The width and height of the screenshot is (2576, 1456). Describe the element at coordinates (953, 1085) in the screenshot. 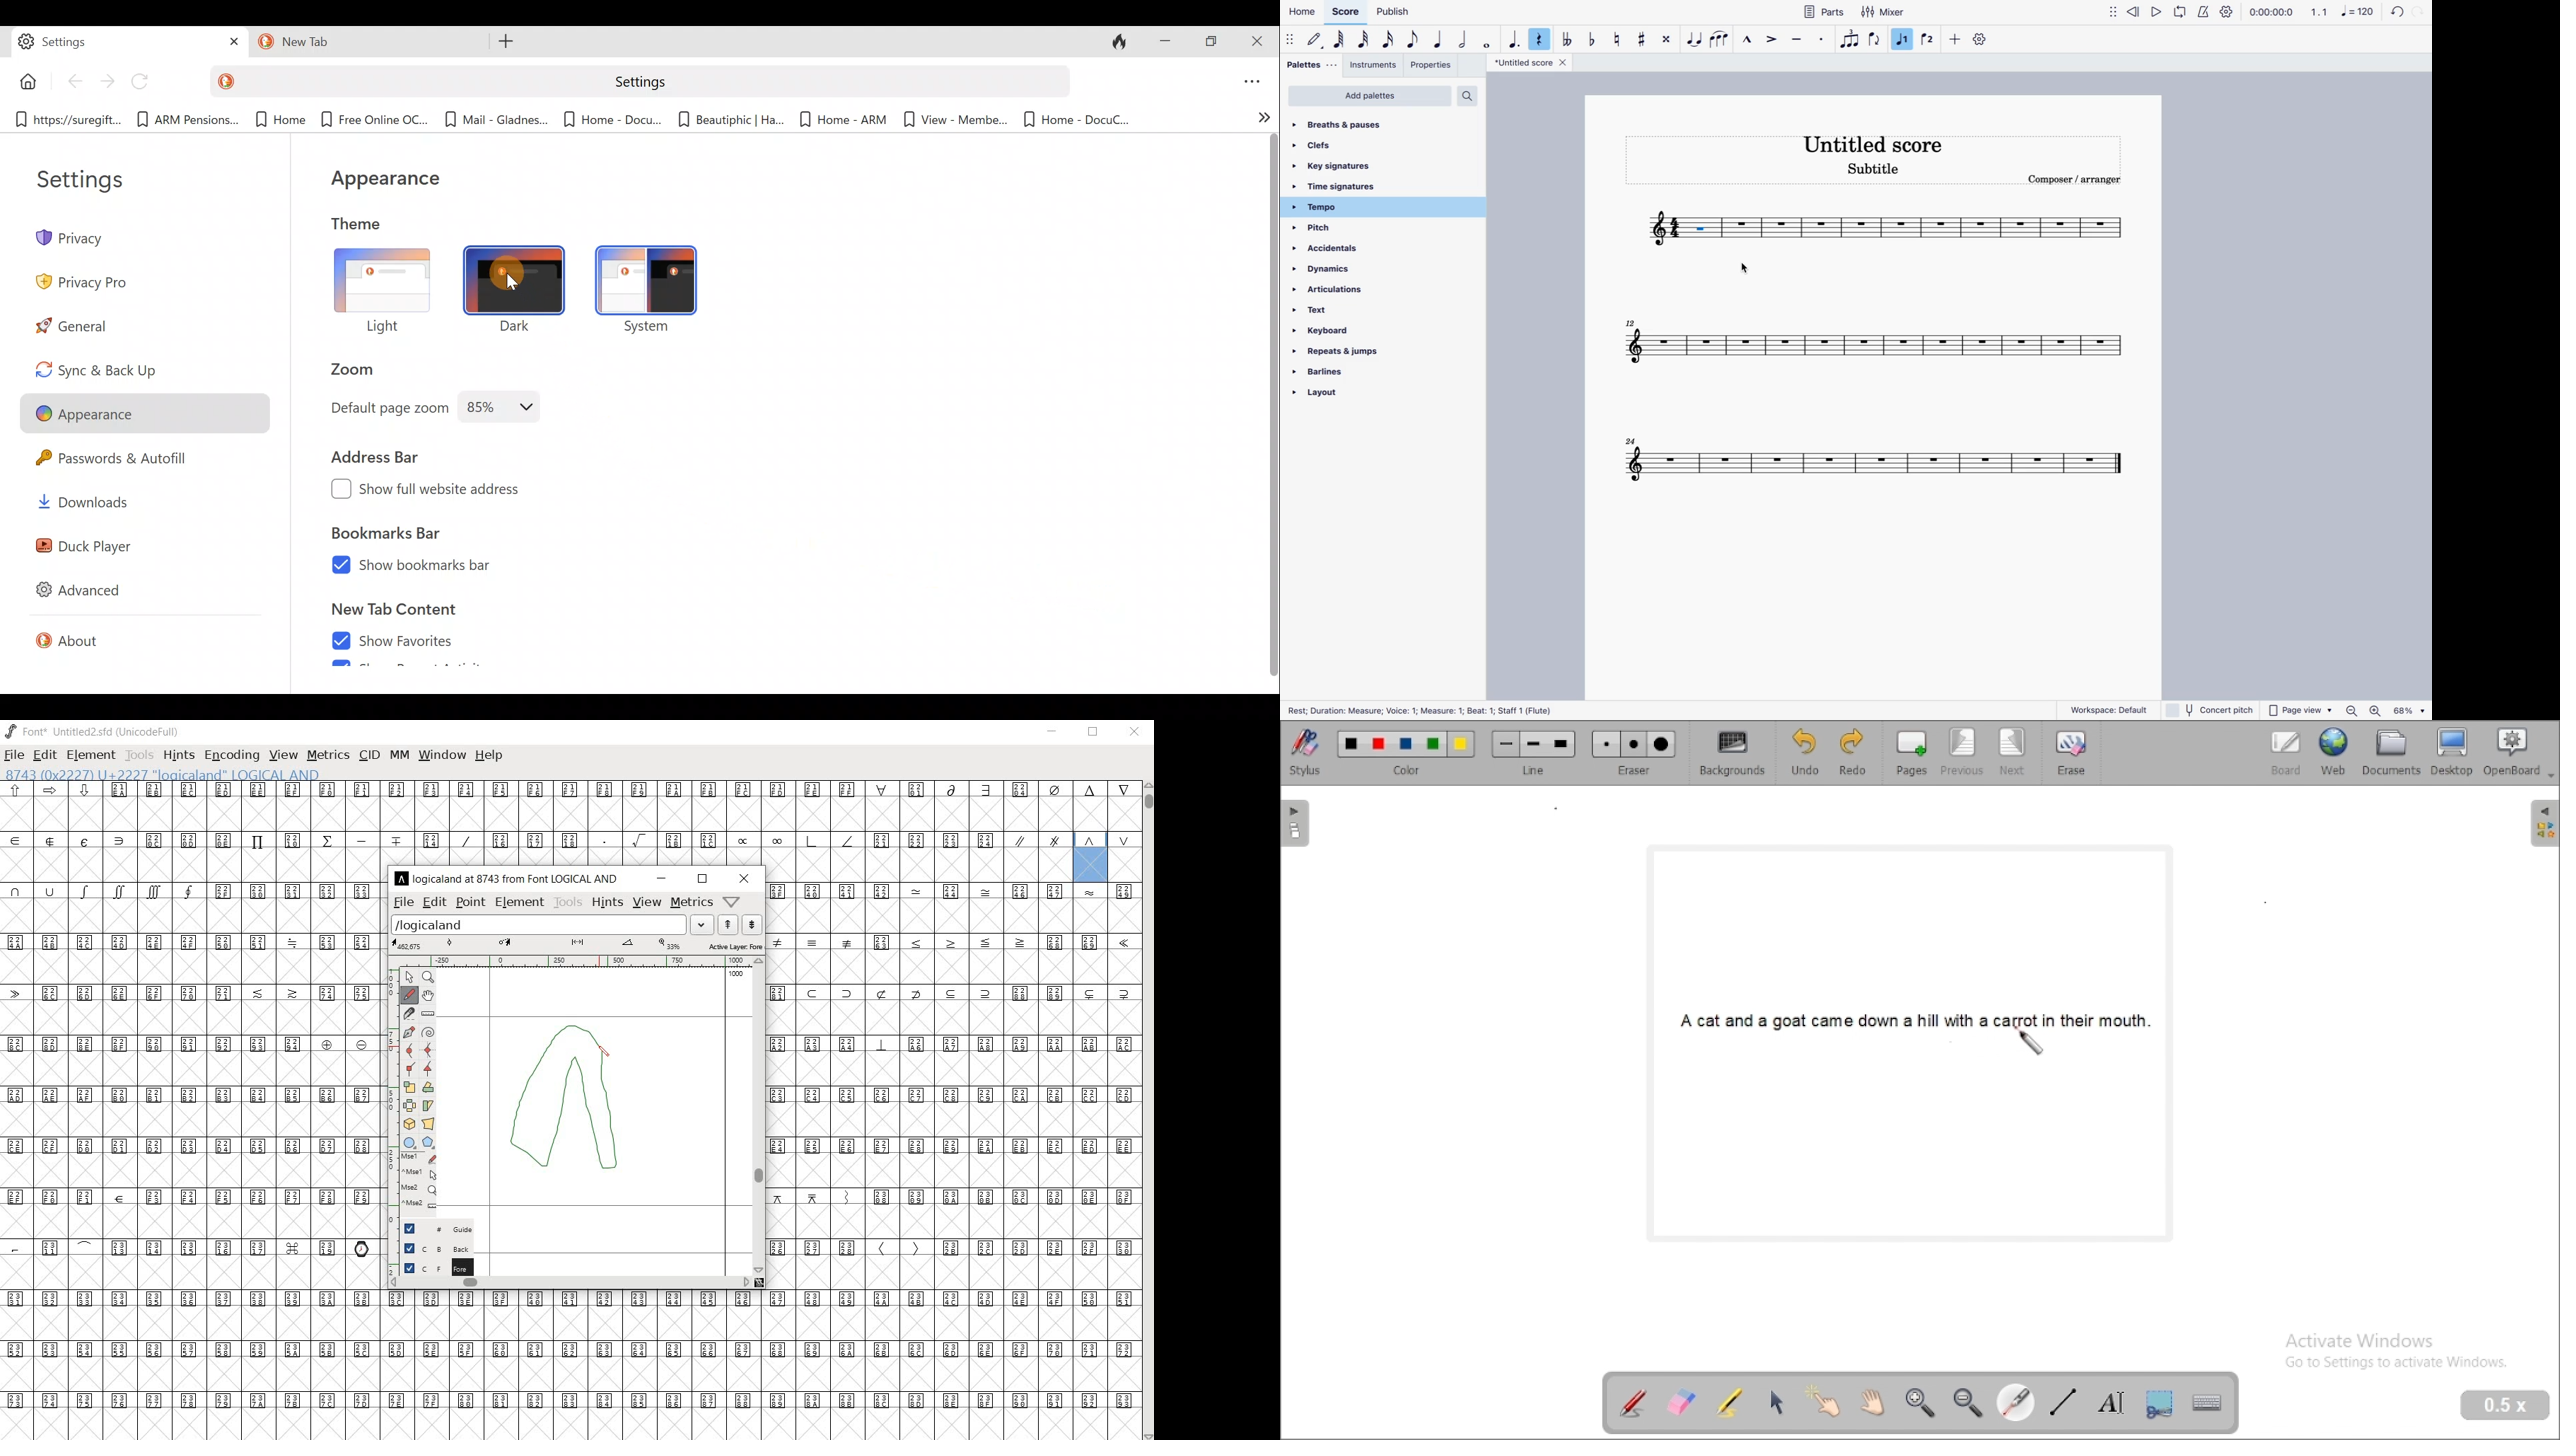

I see `glyph characters` at that location.